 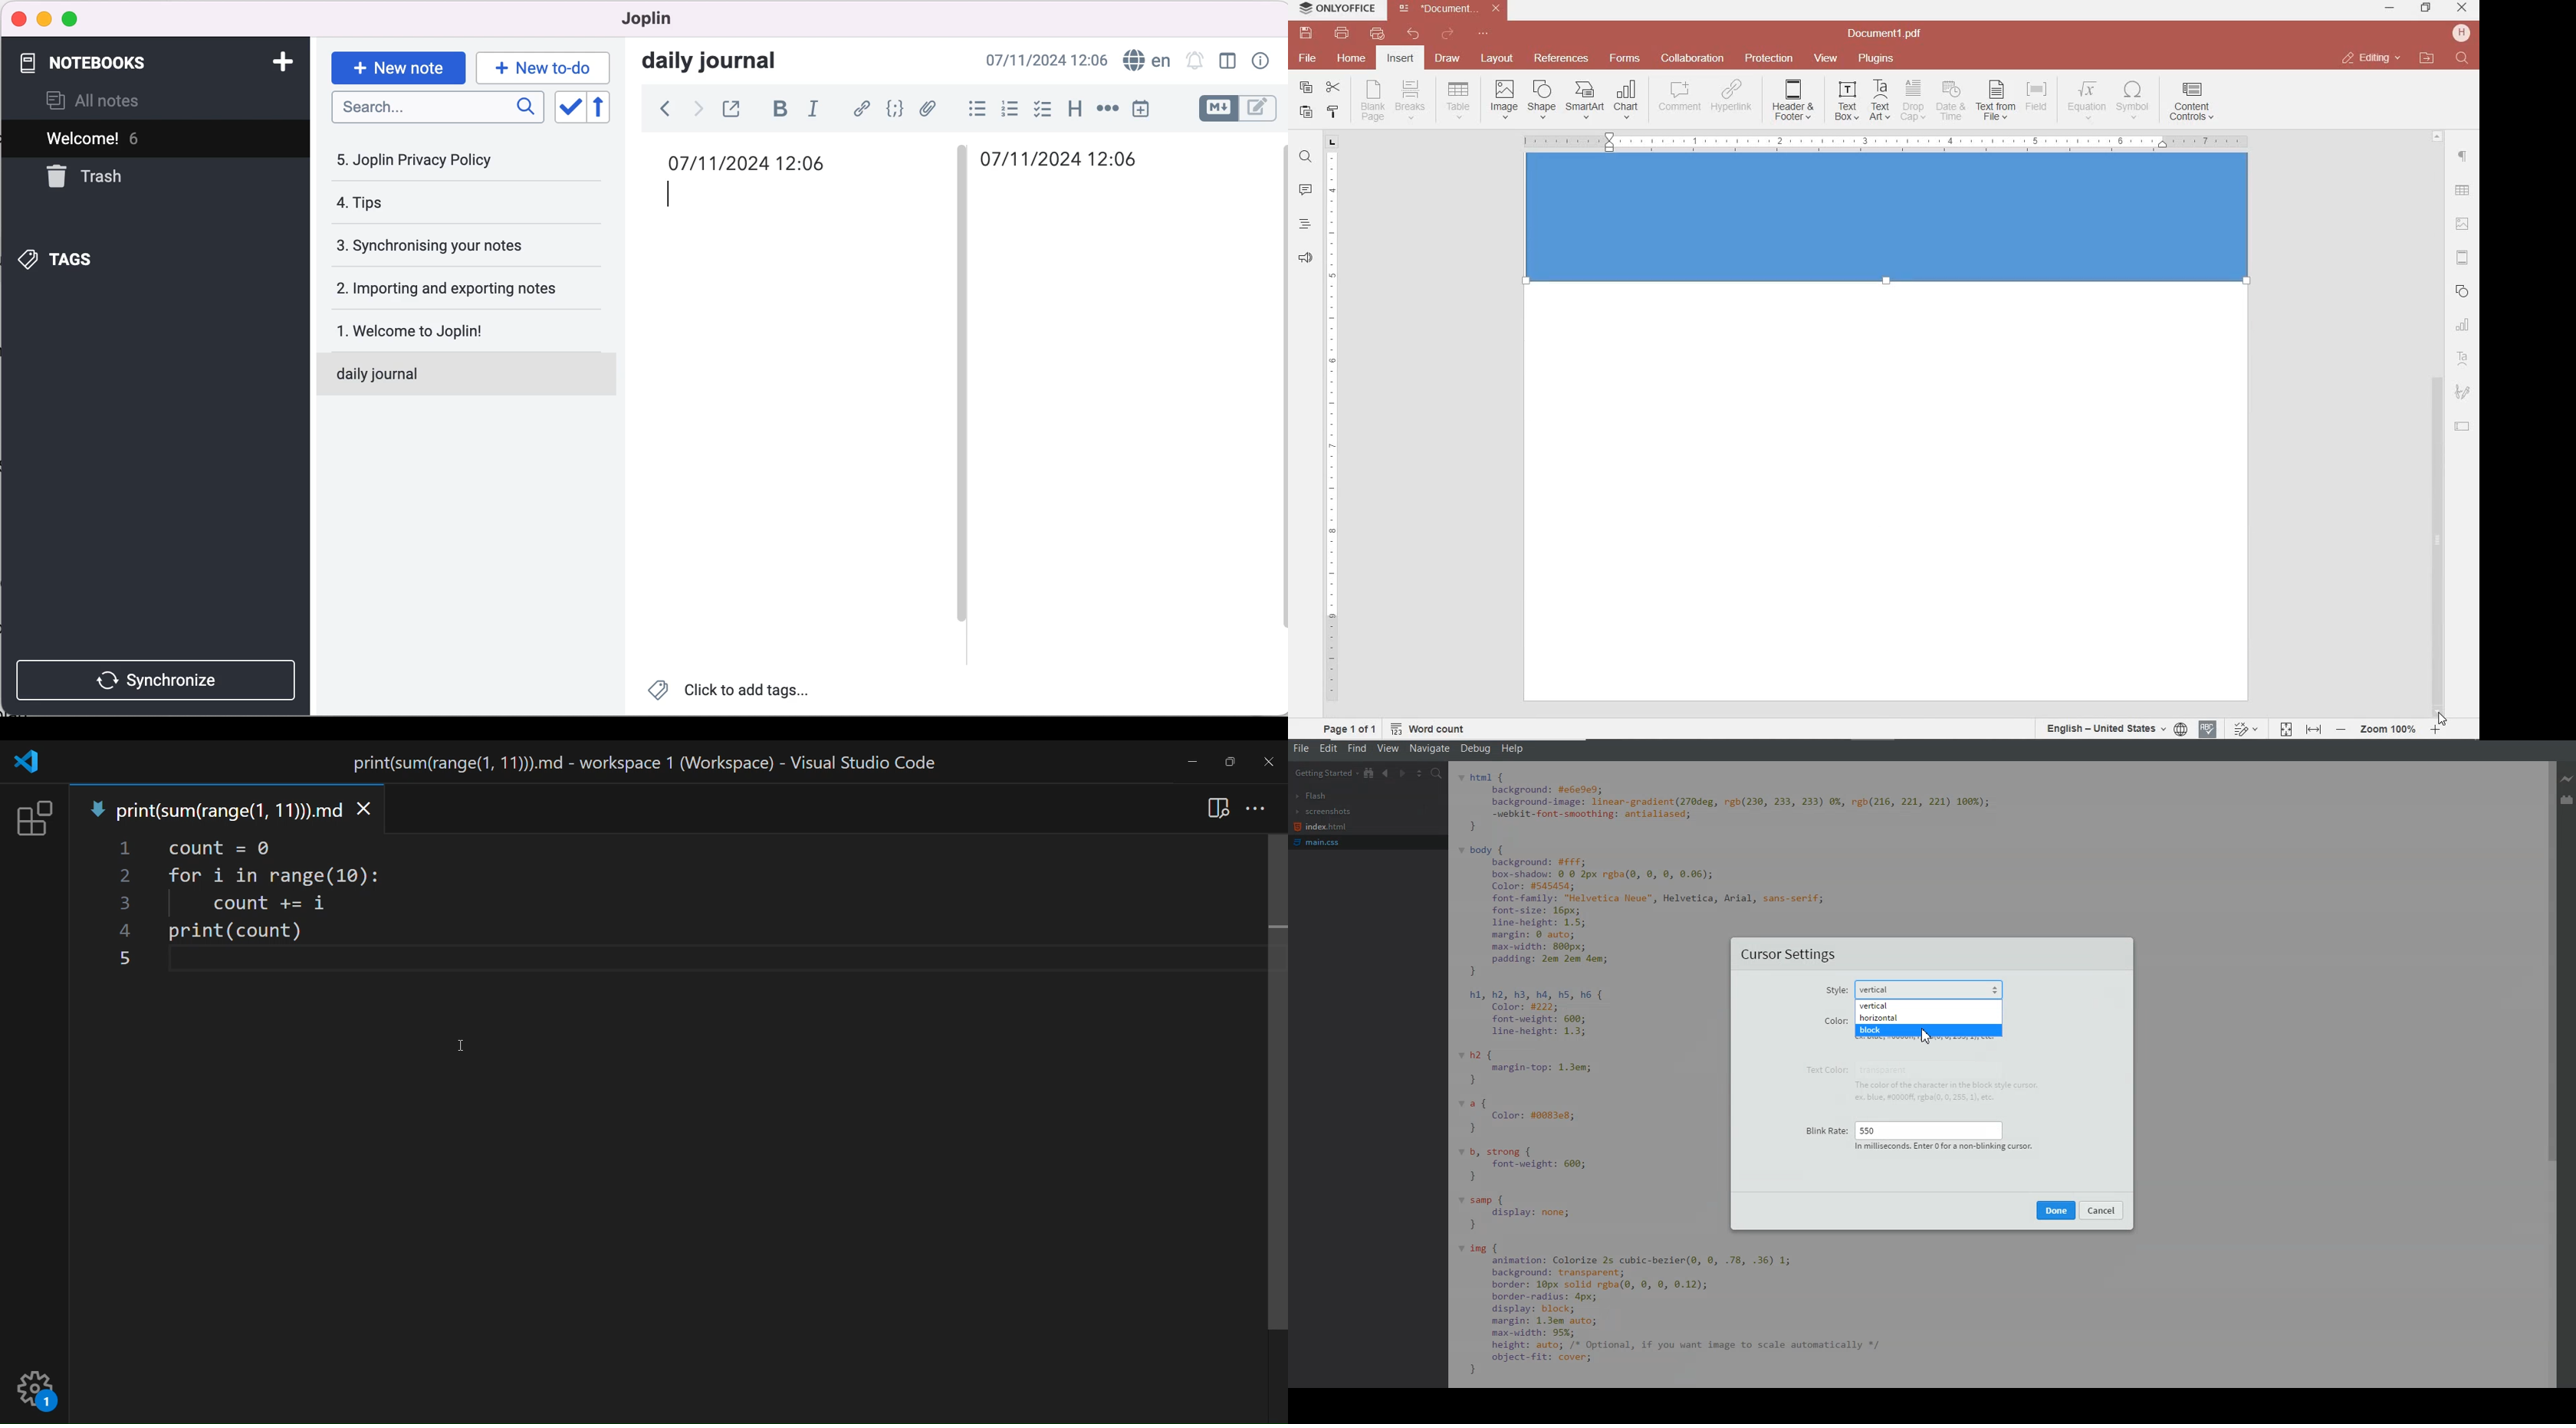 I want to click on Navigate Forwards, so click(x=1402, y=773).